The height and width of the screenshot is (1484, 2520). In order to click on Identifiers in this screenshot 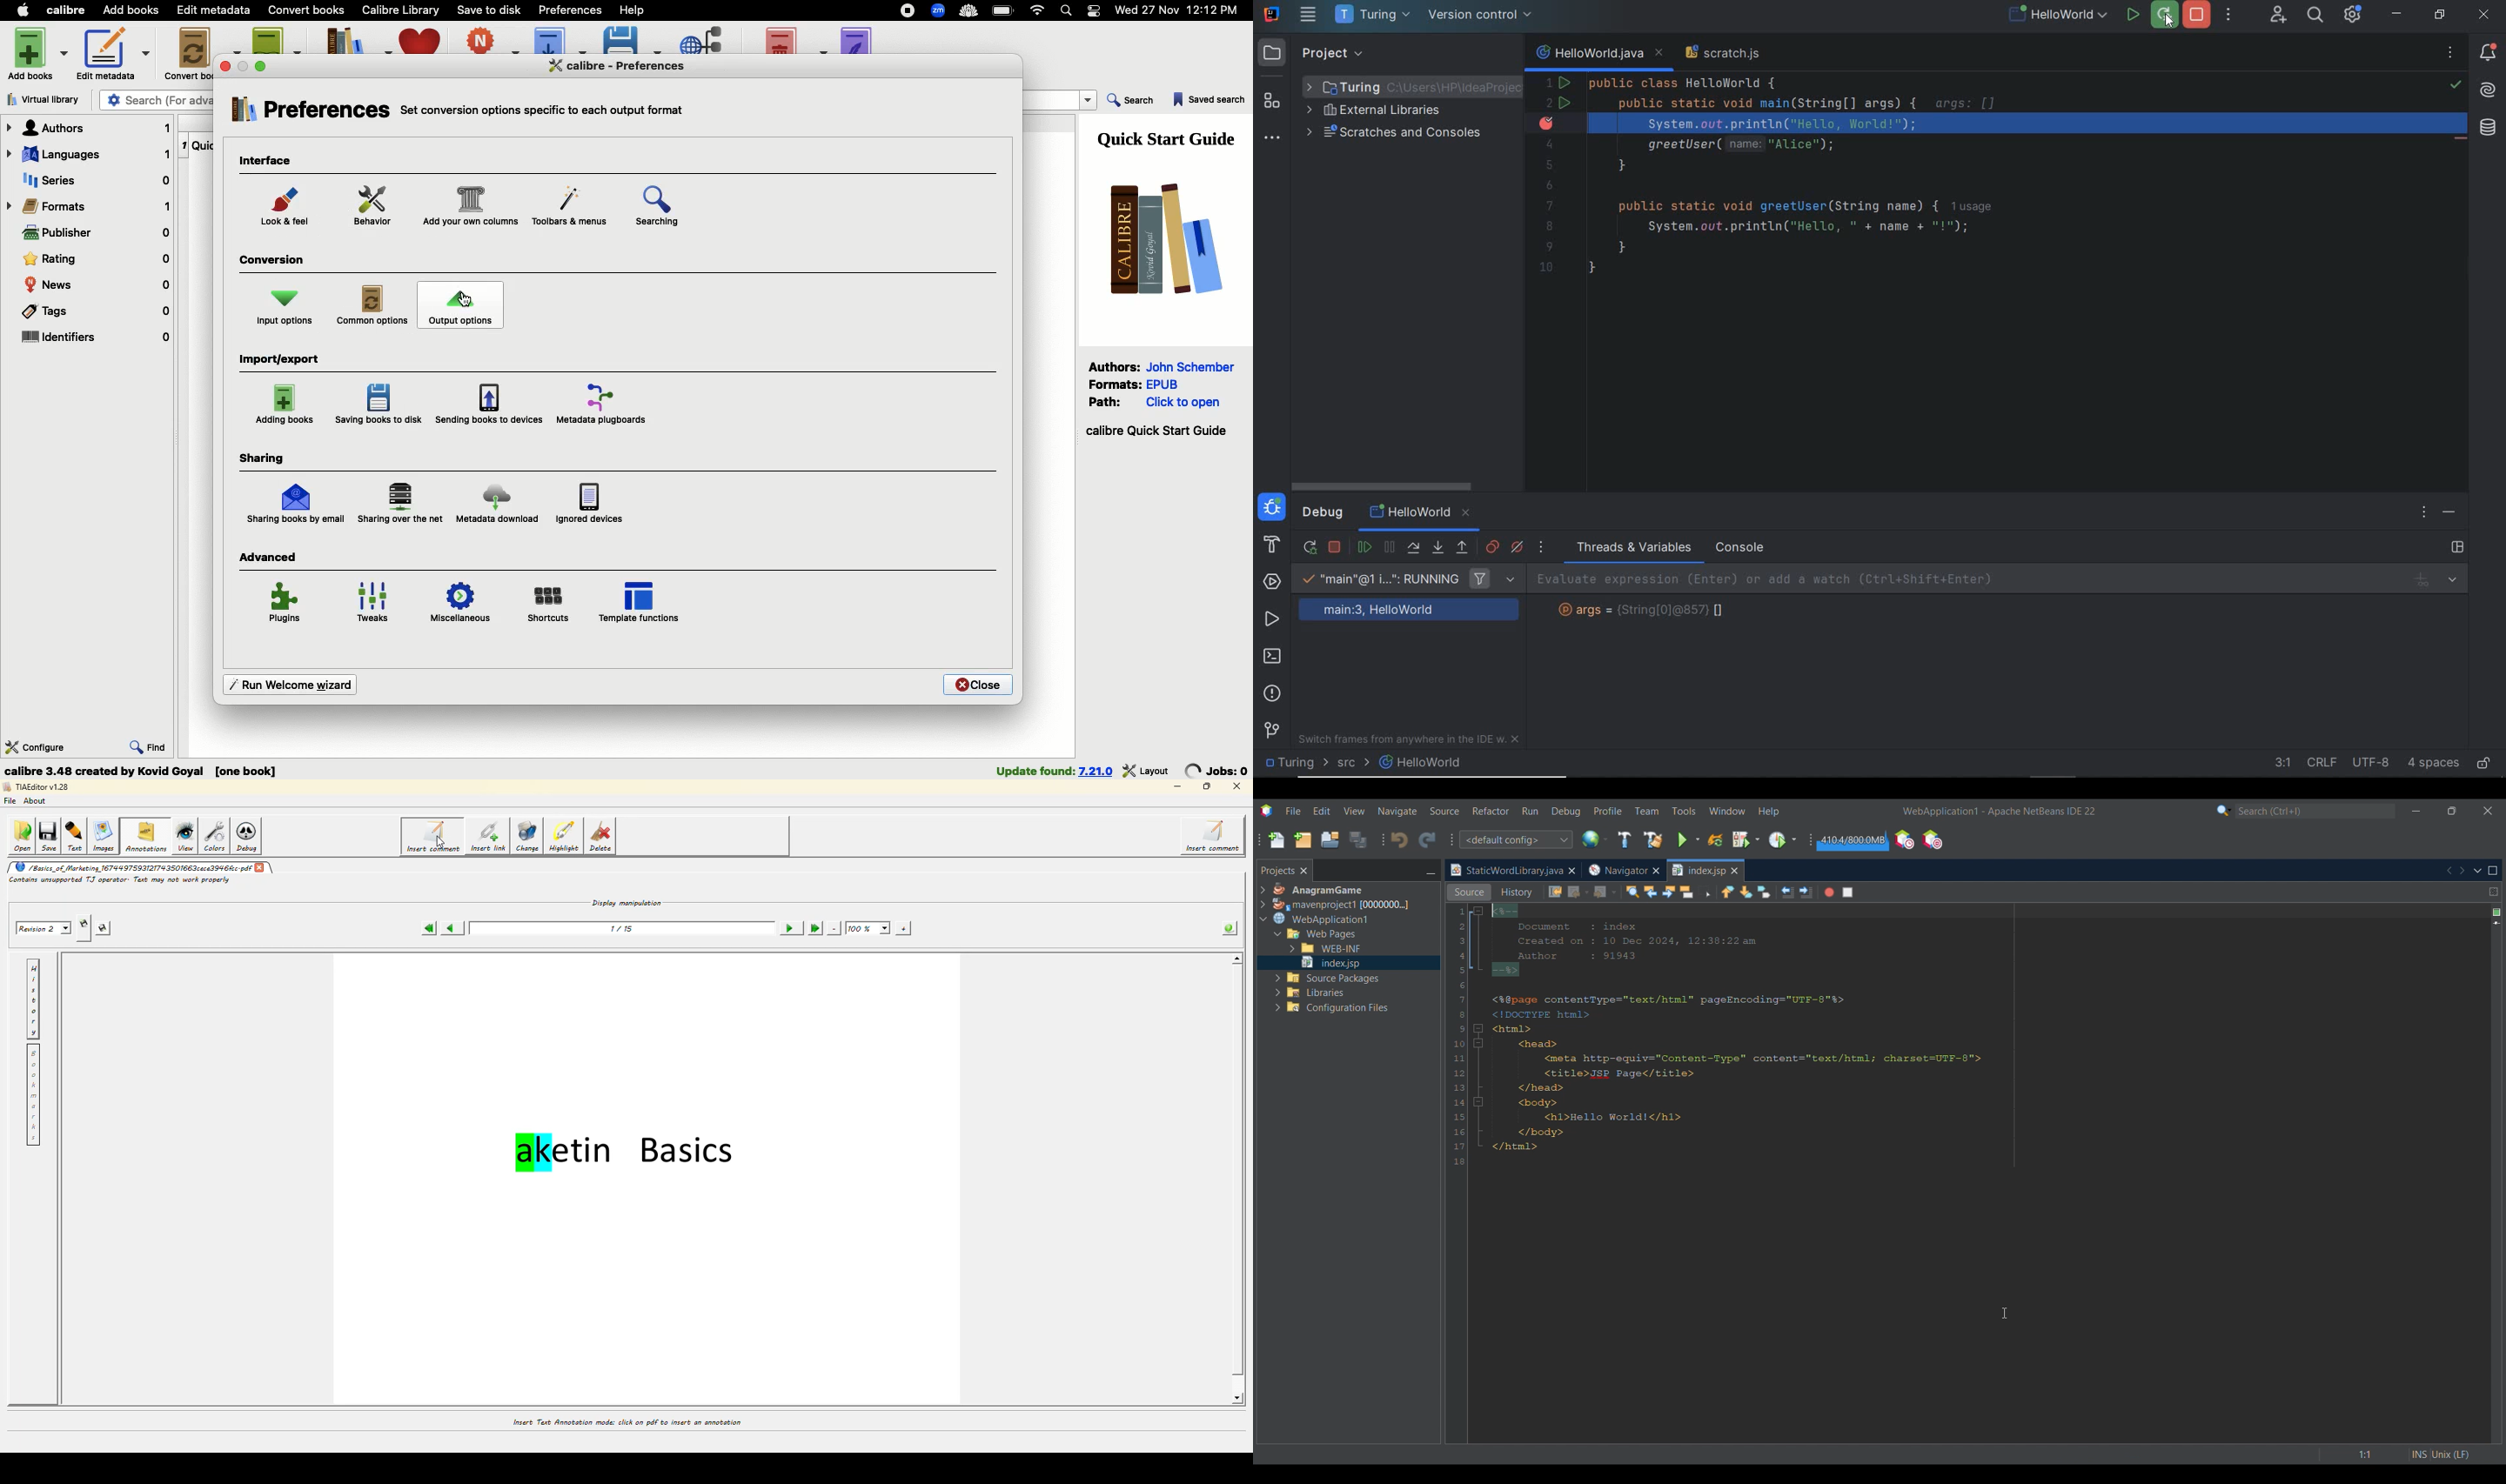, I will do `click(96, 338)`.